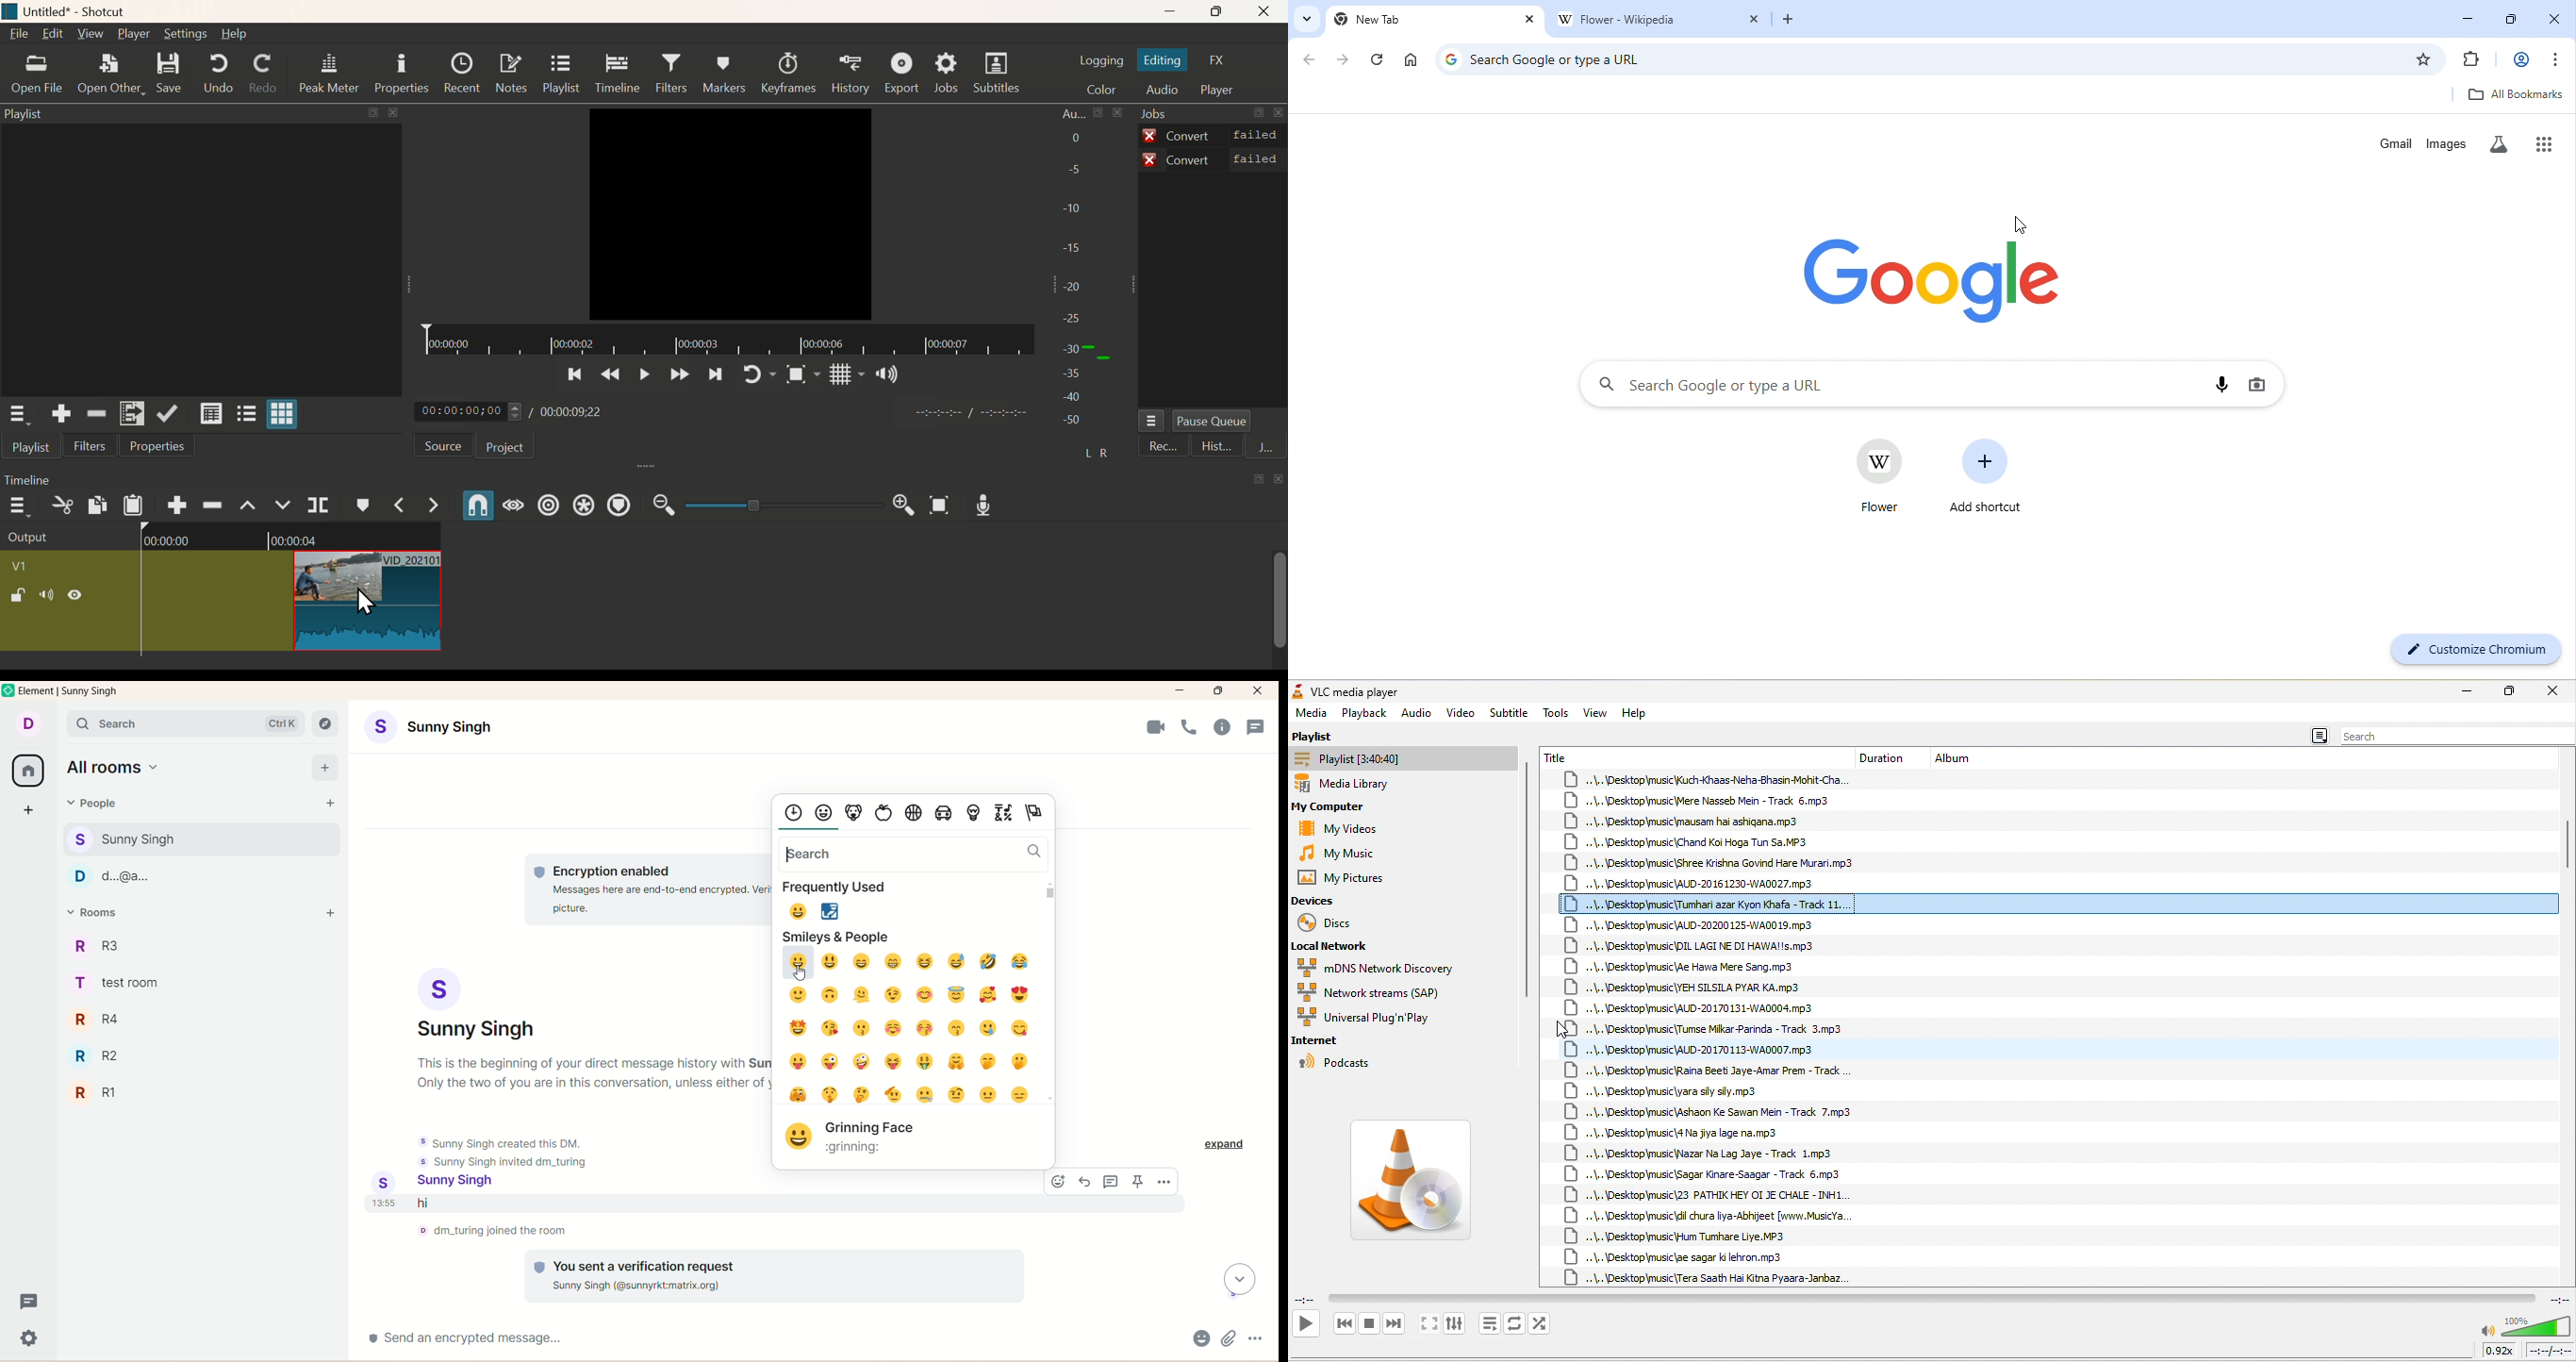 Image resolution: width=2576 pixels, height=1372 pixels. Describe the element at coordinates (793, 814) in the screenshot. I see `Frequently used` at that location.